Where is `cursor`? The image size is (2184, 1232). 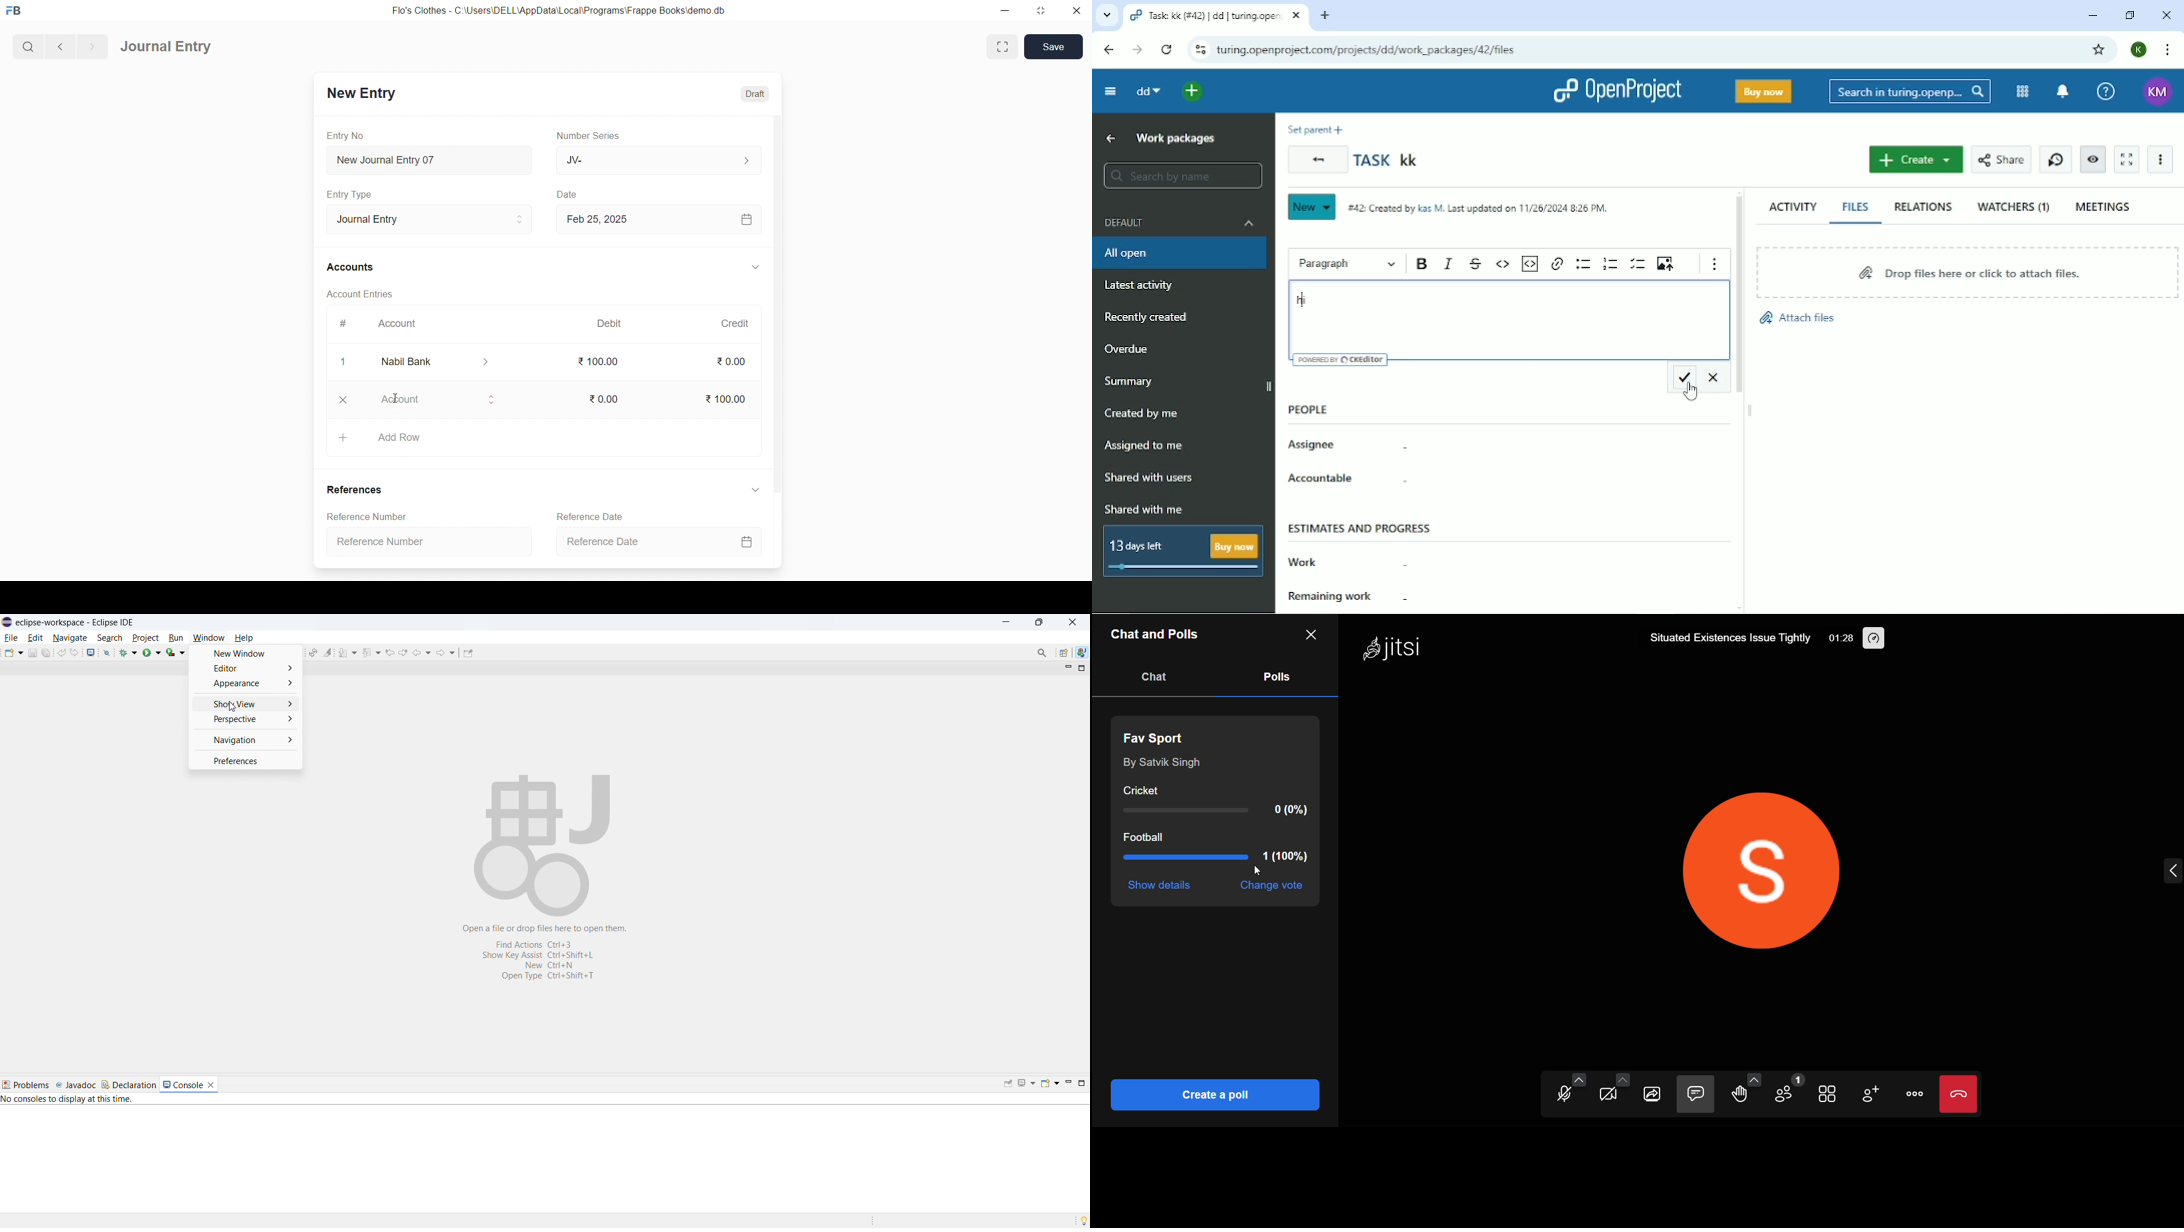 cursor is located at coordinates (396, 404).